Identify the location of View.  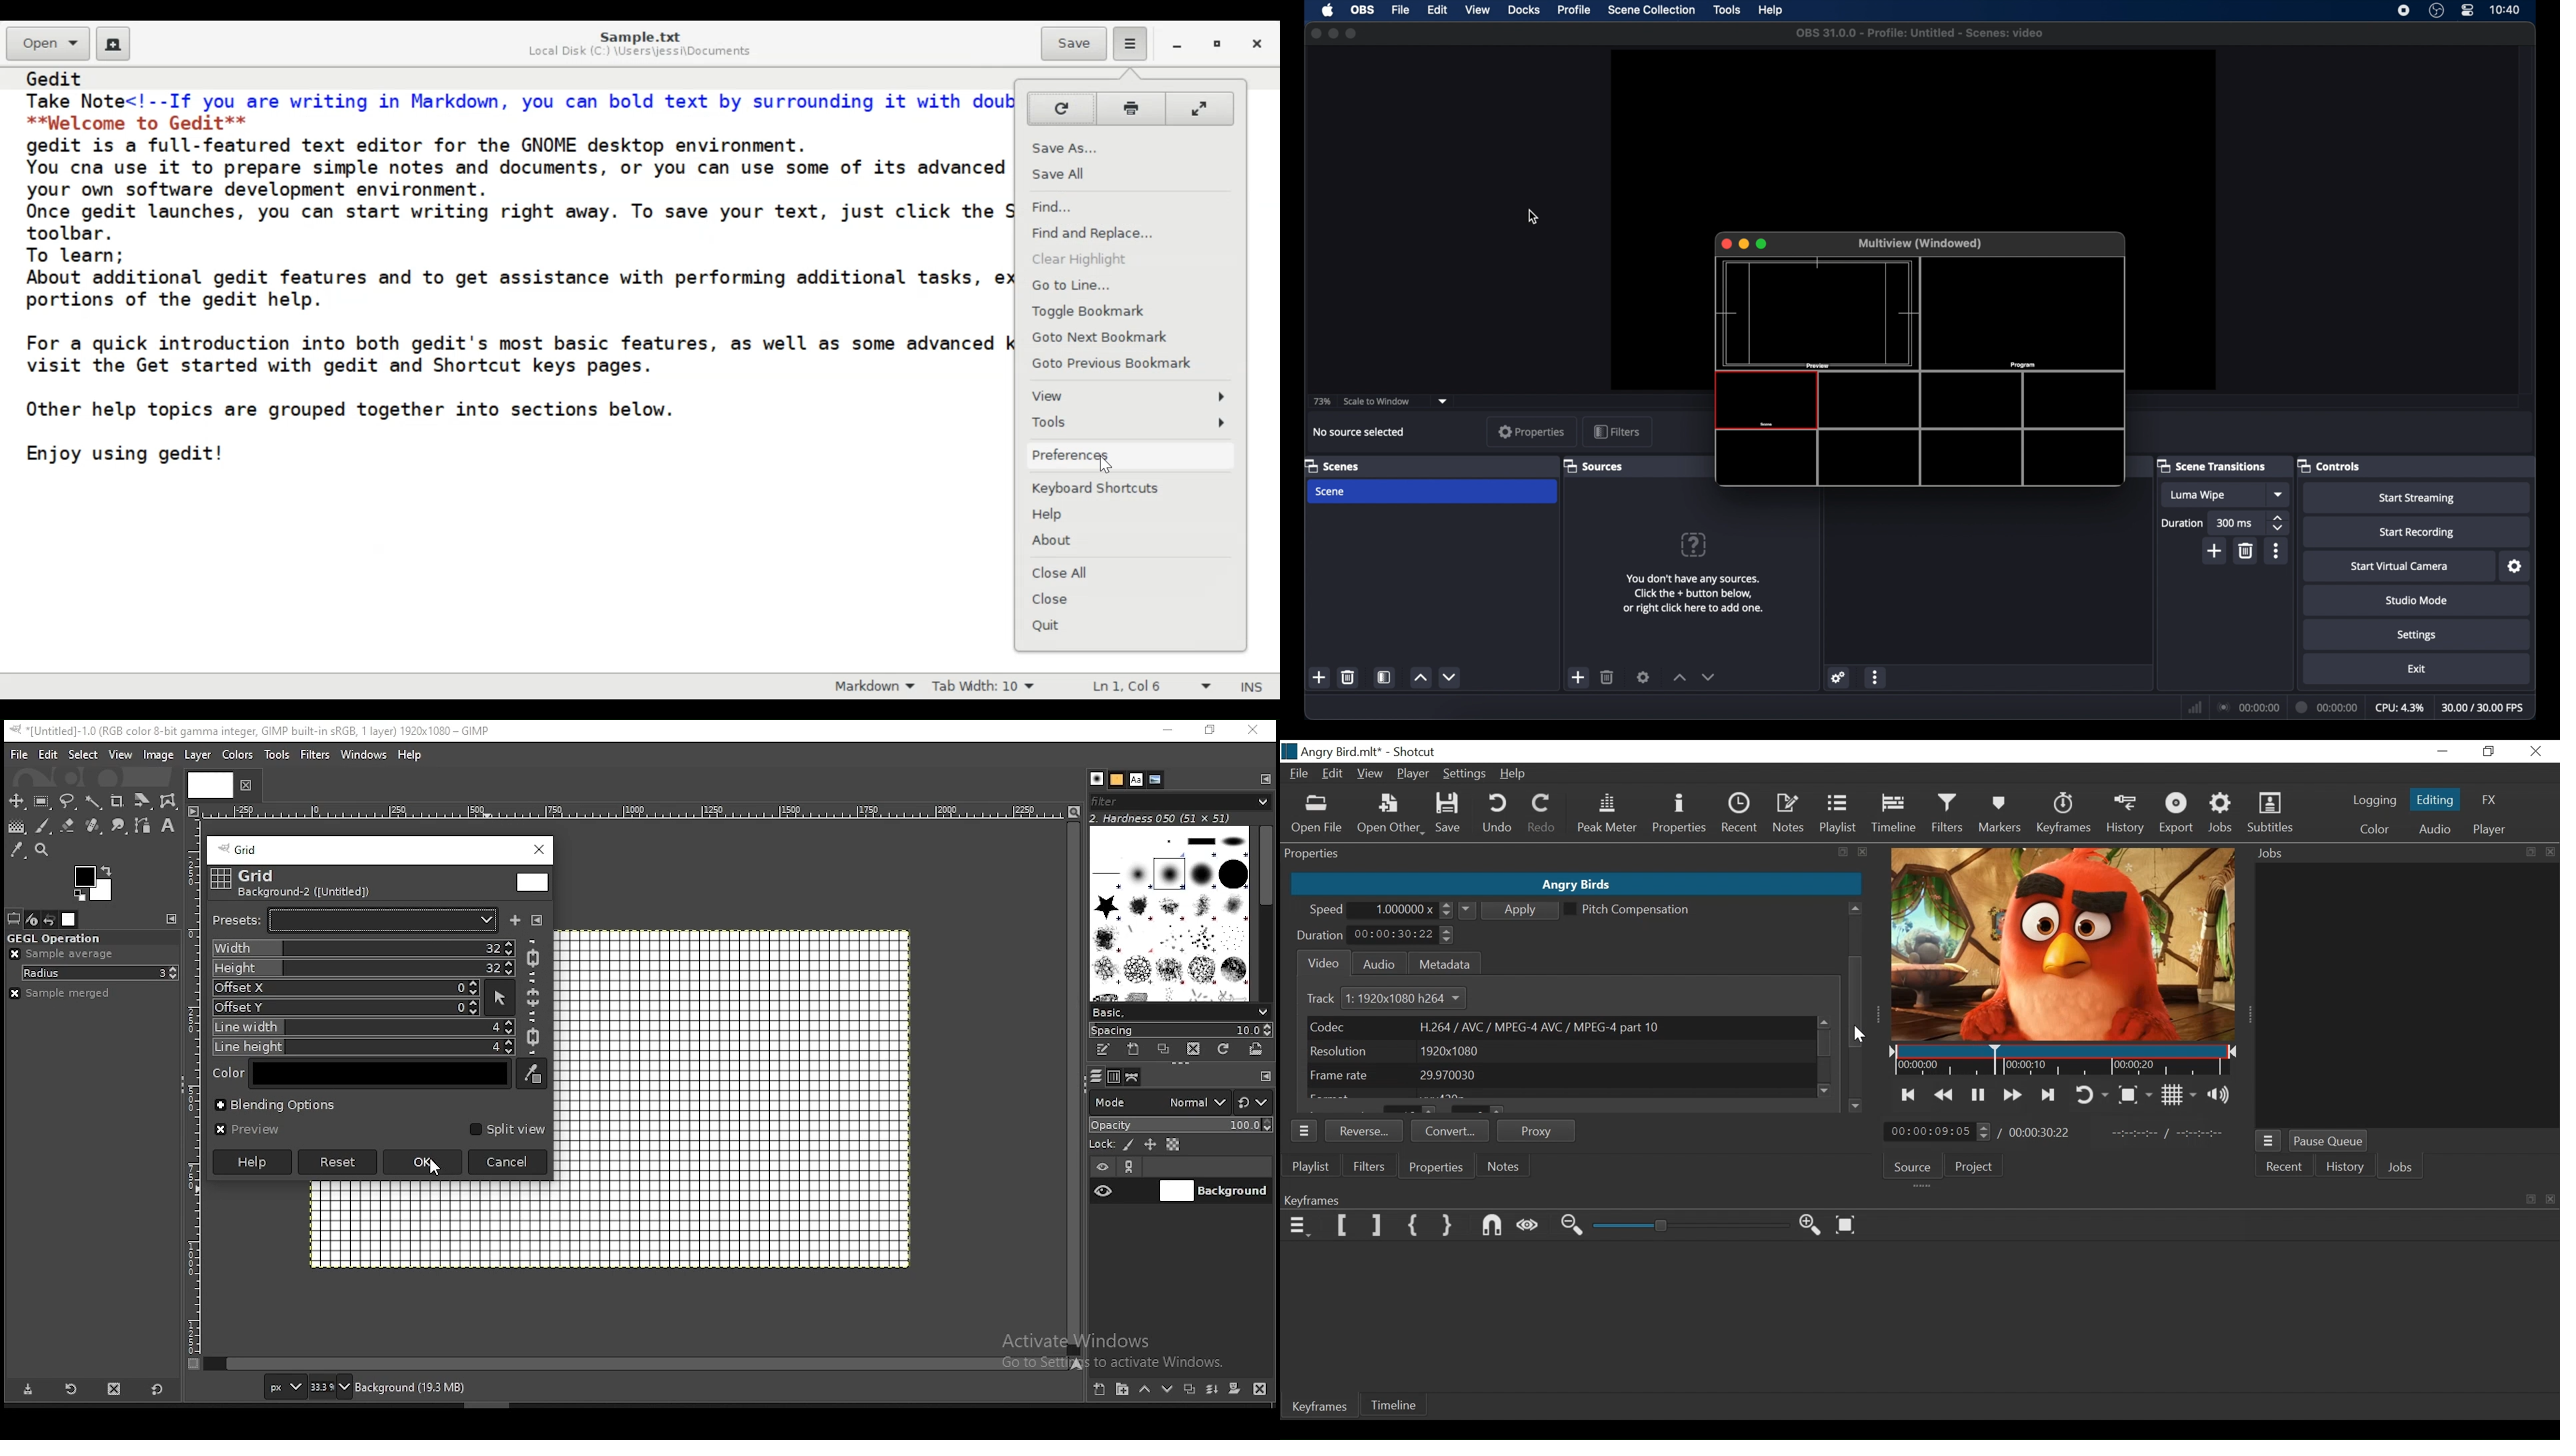
(1129, 397).